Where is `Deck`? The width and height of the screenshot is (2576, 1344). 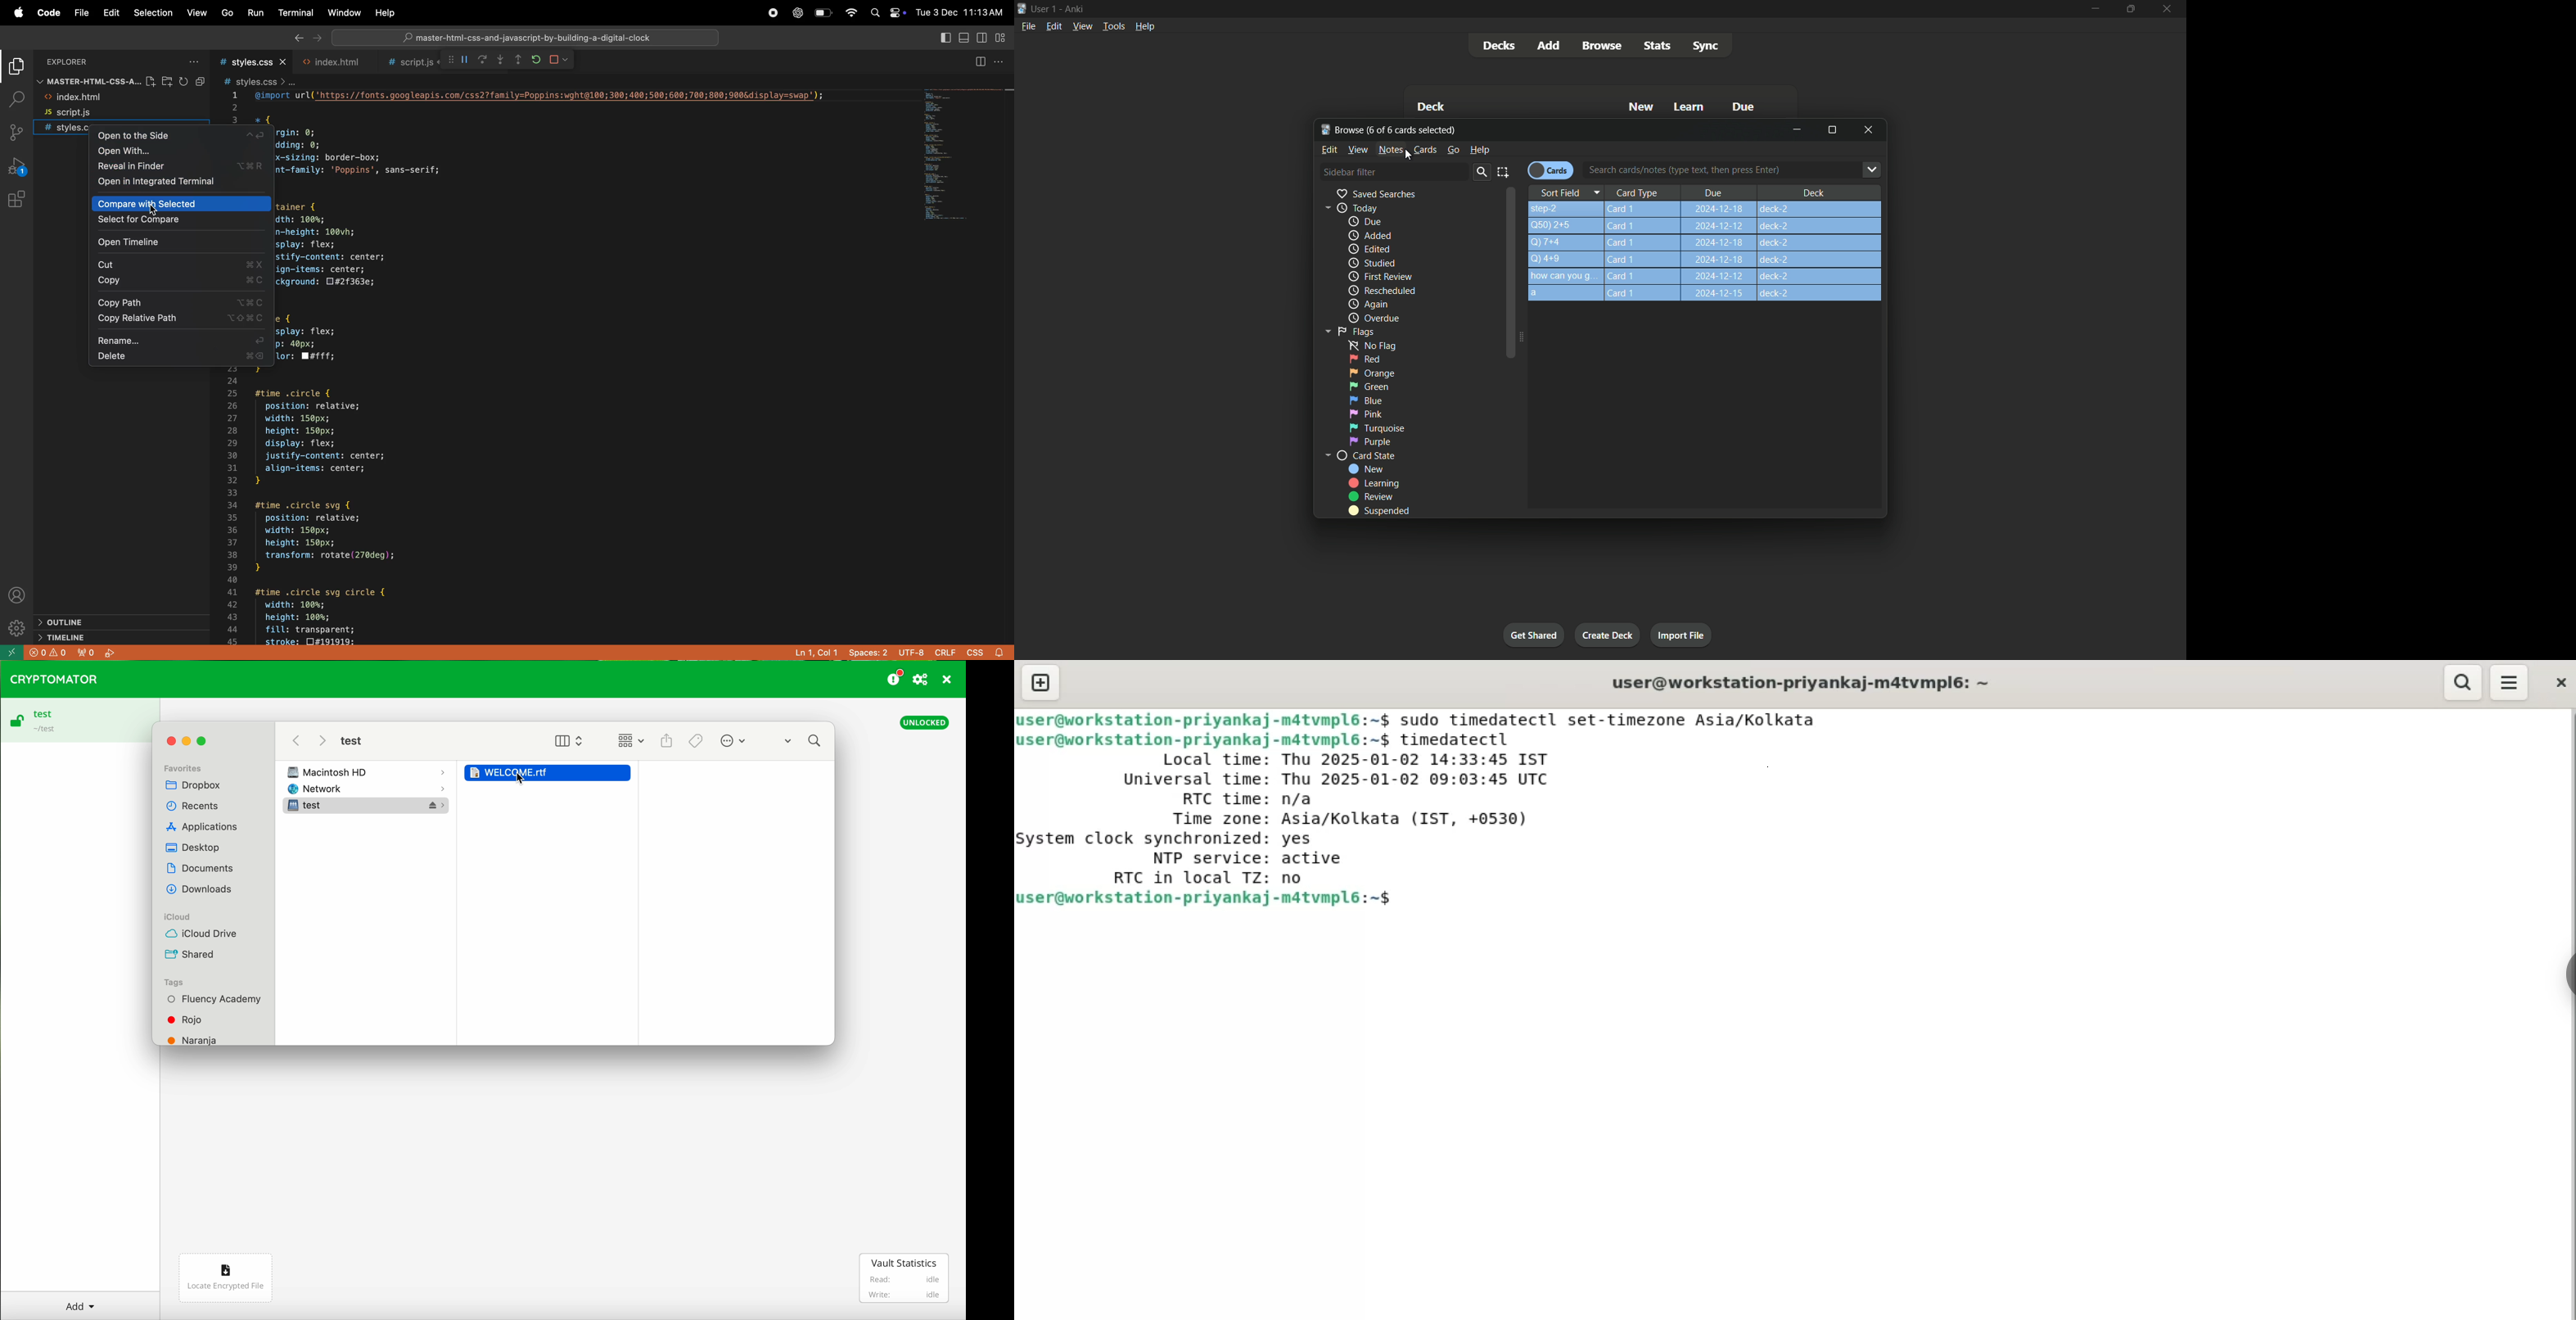
Deck is located at coordinates (1433, 106).